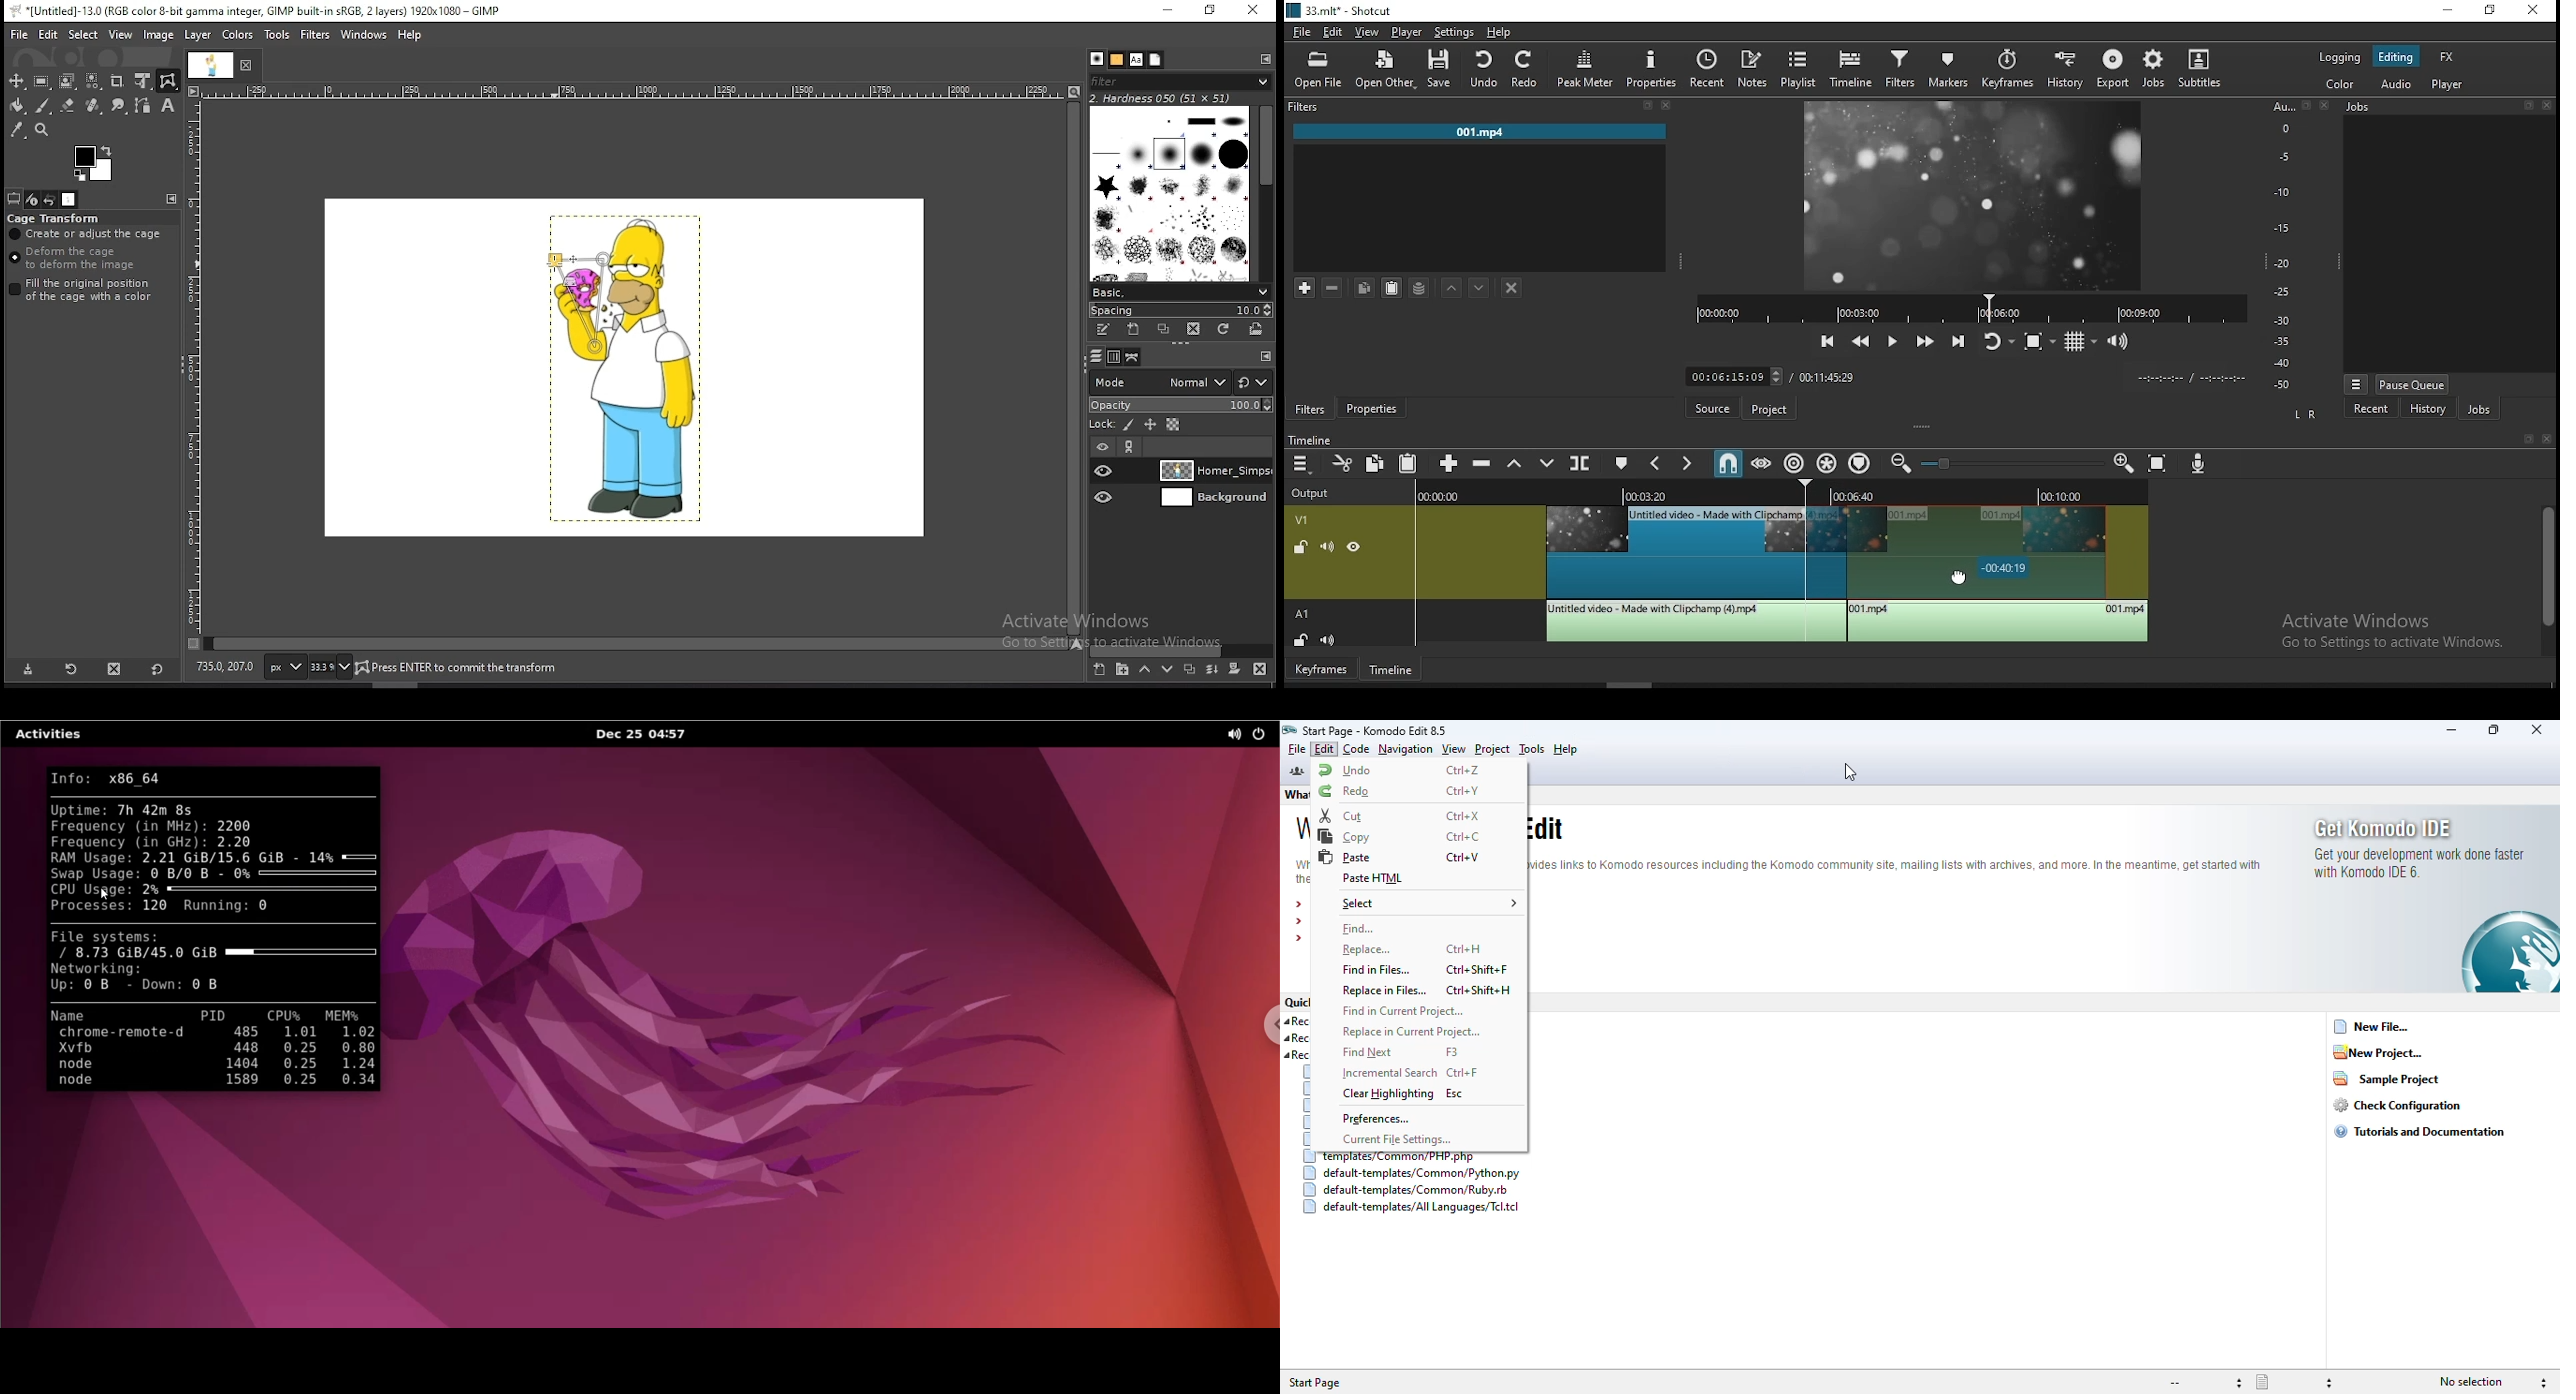 This screenshot has height=1400, width=2576. What do you see at coordinates (1899, 70) in the screenshot?
I see `filters` at bounding box center [1899, 70].